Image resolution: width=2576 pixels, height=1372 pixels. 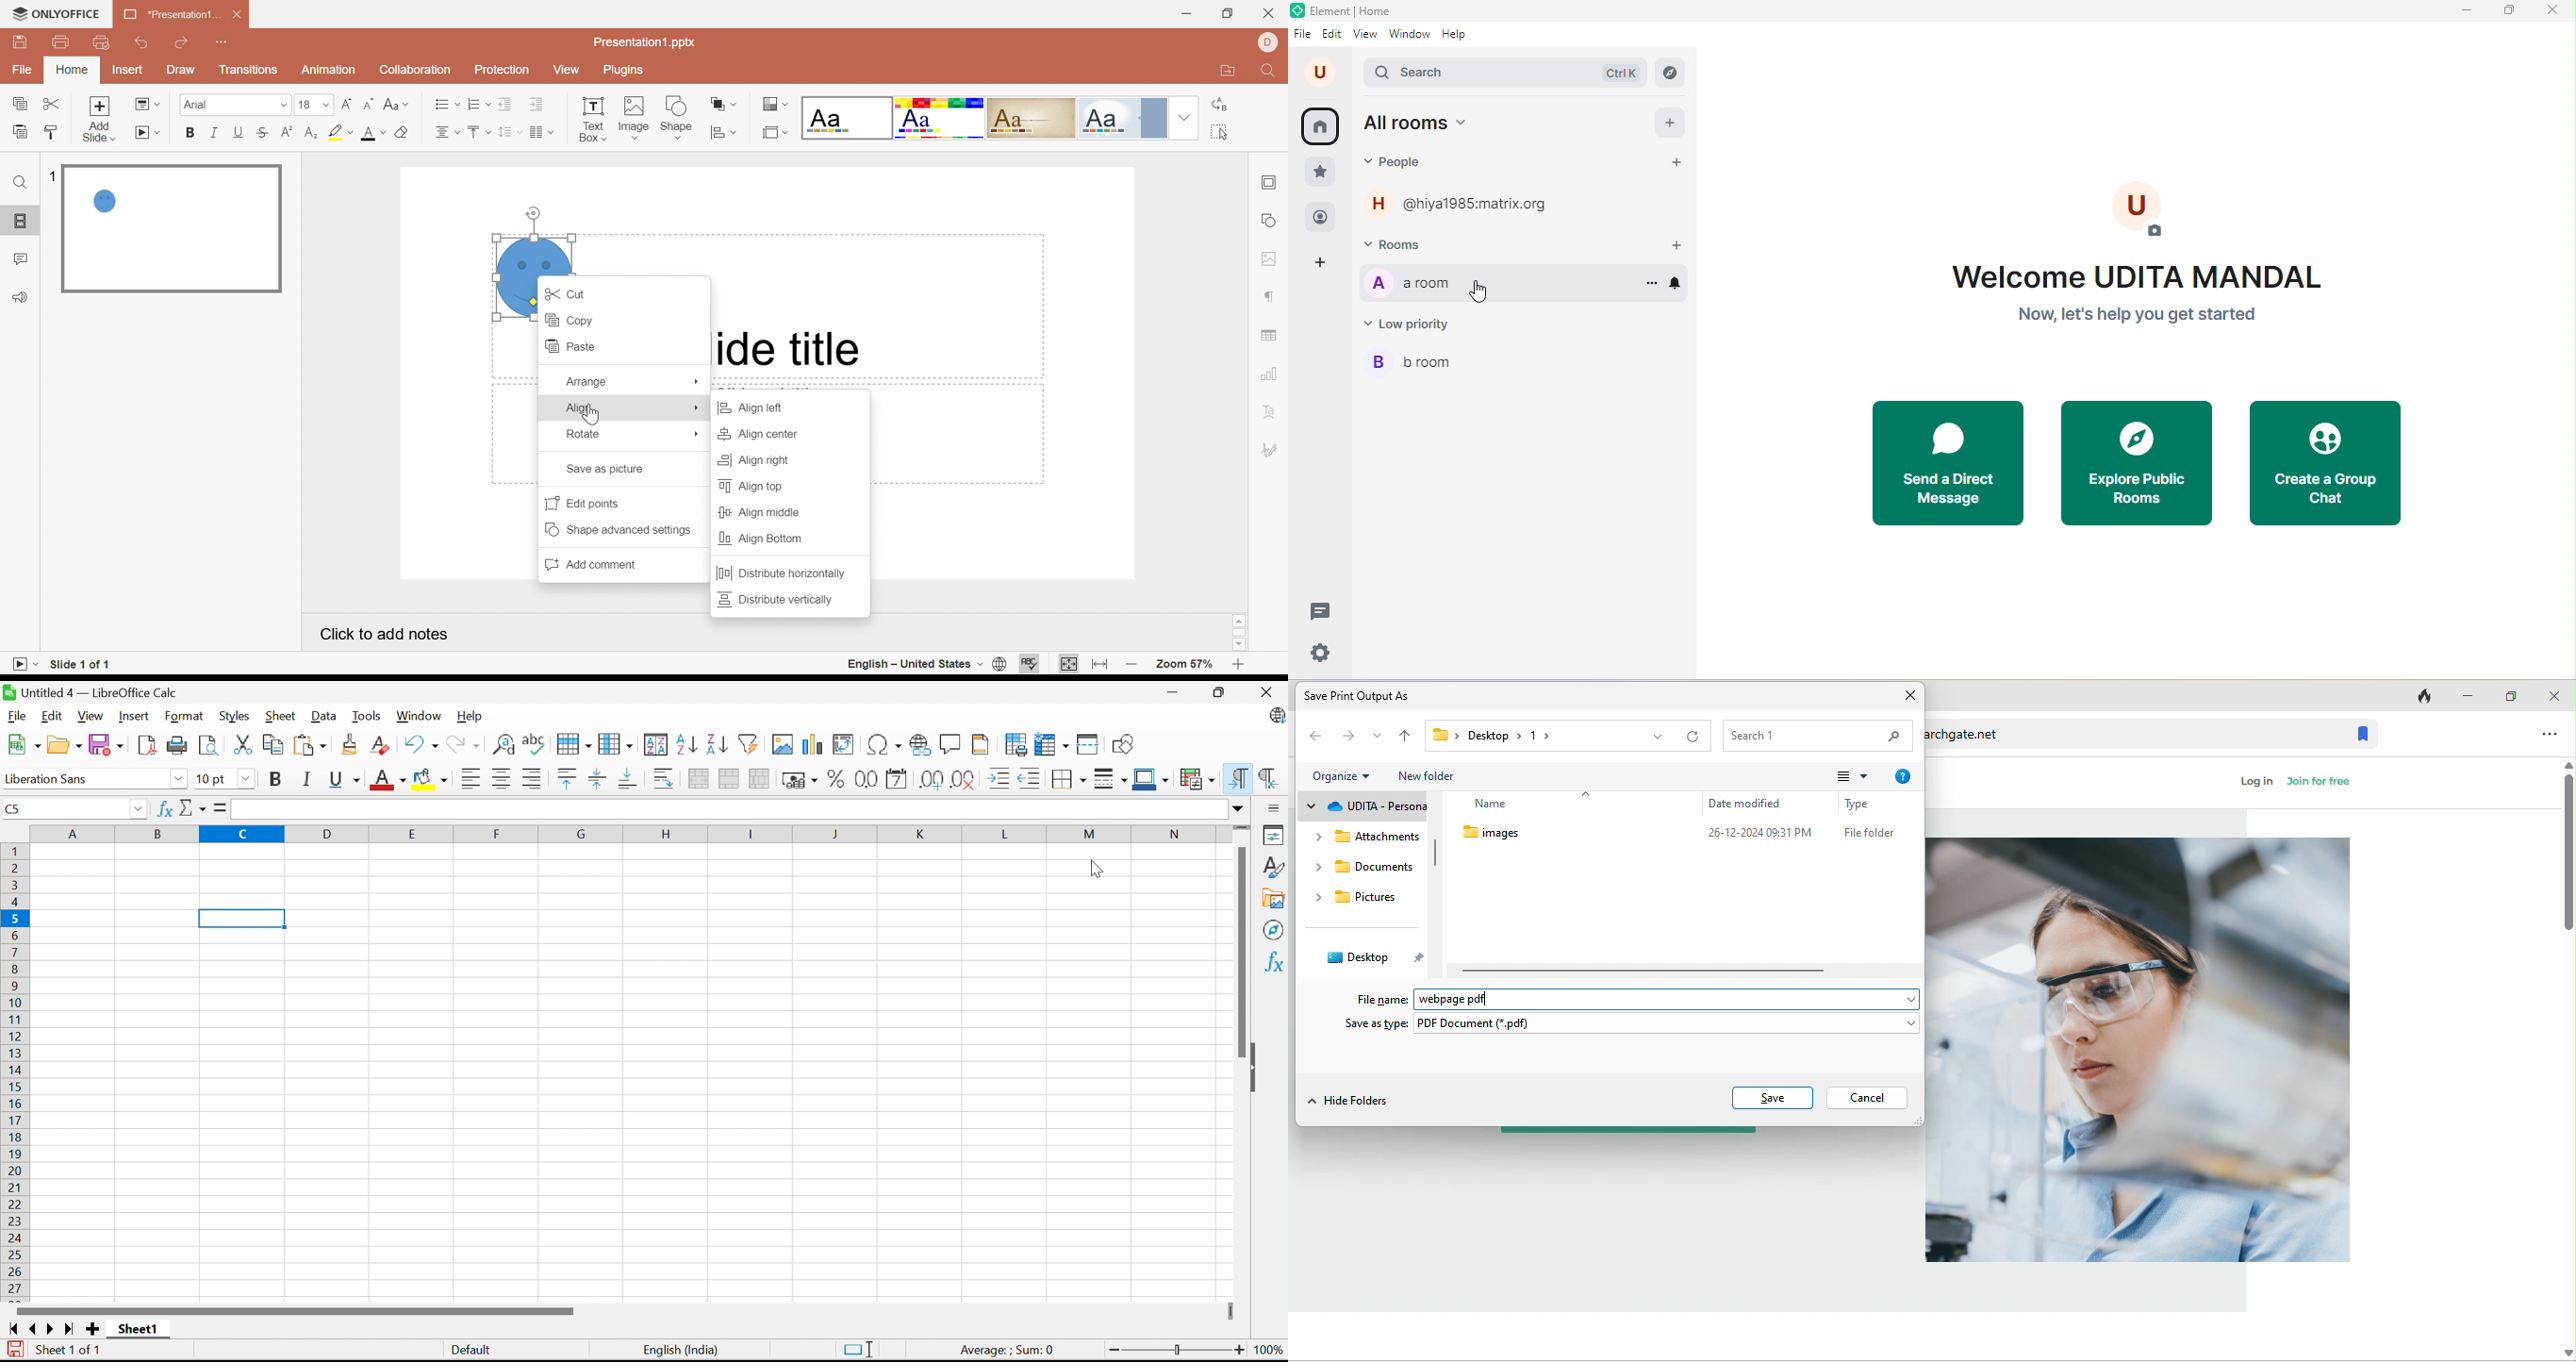 I want to click on Sheet1, so click(x=138, y=1329).